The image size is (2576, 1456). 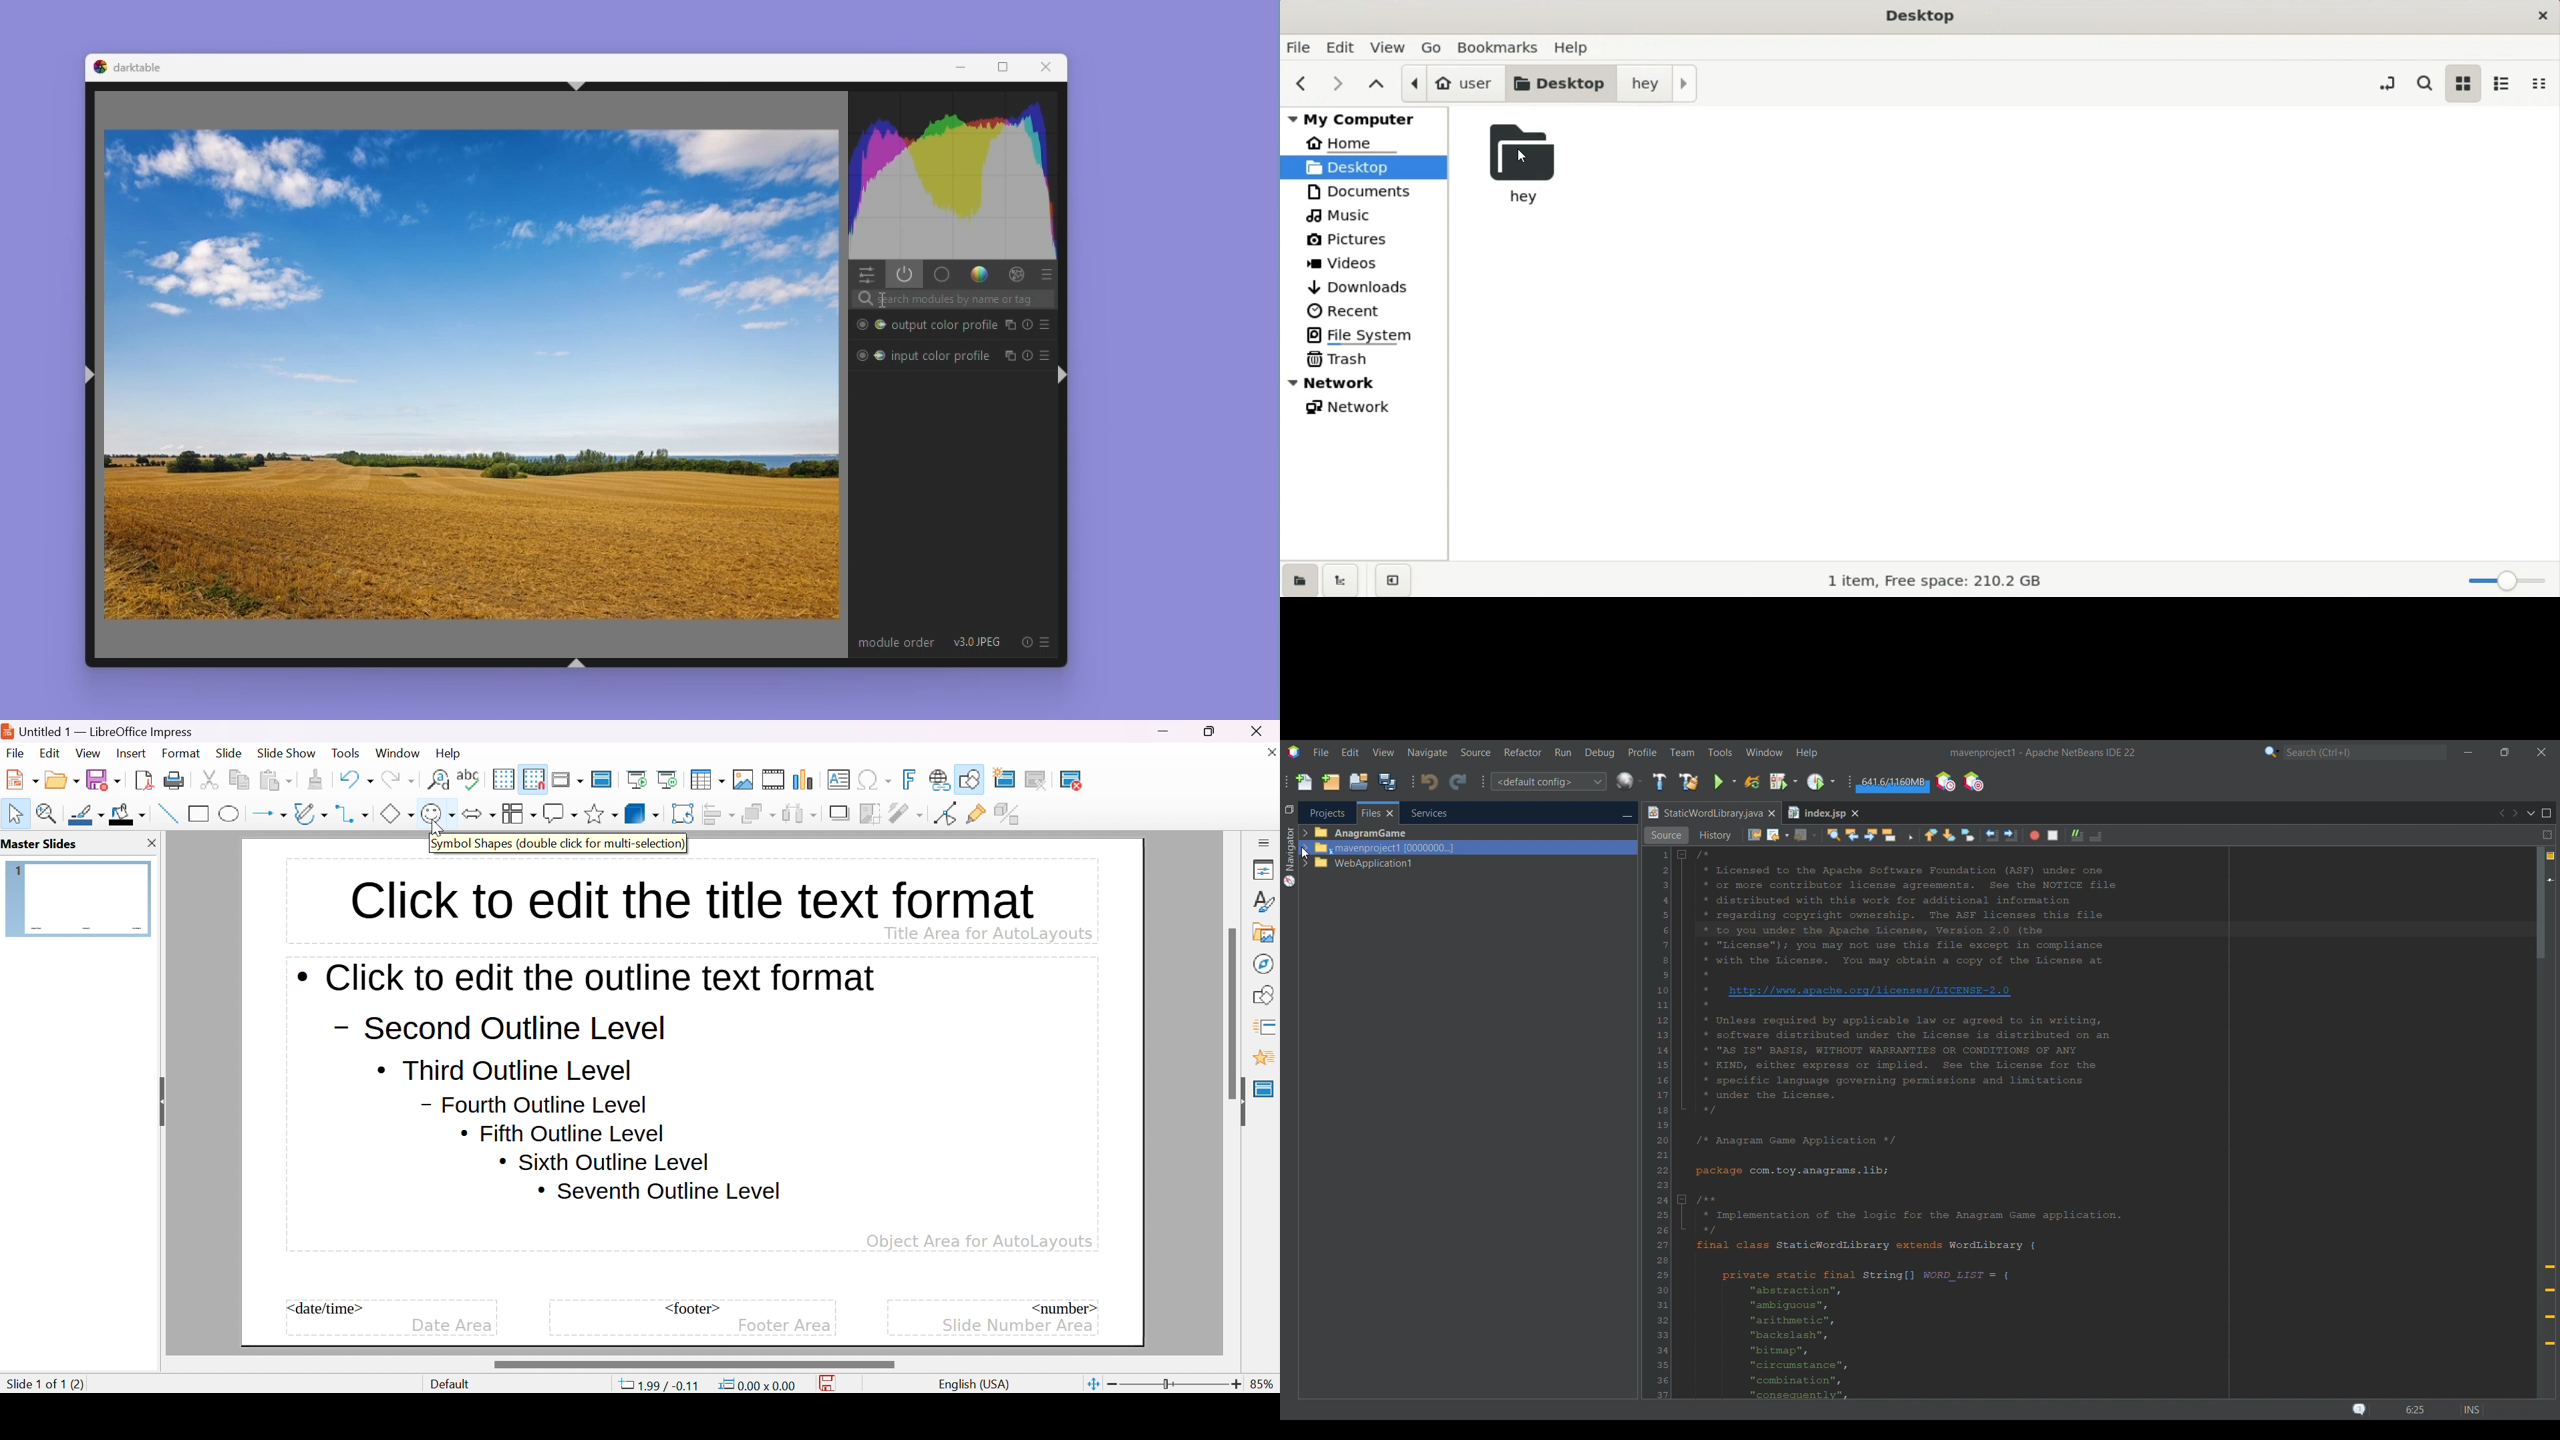 I want to click on Color Calibration, so click(x=880, y=357).